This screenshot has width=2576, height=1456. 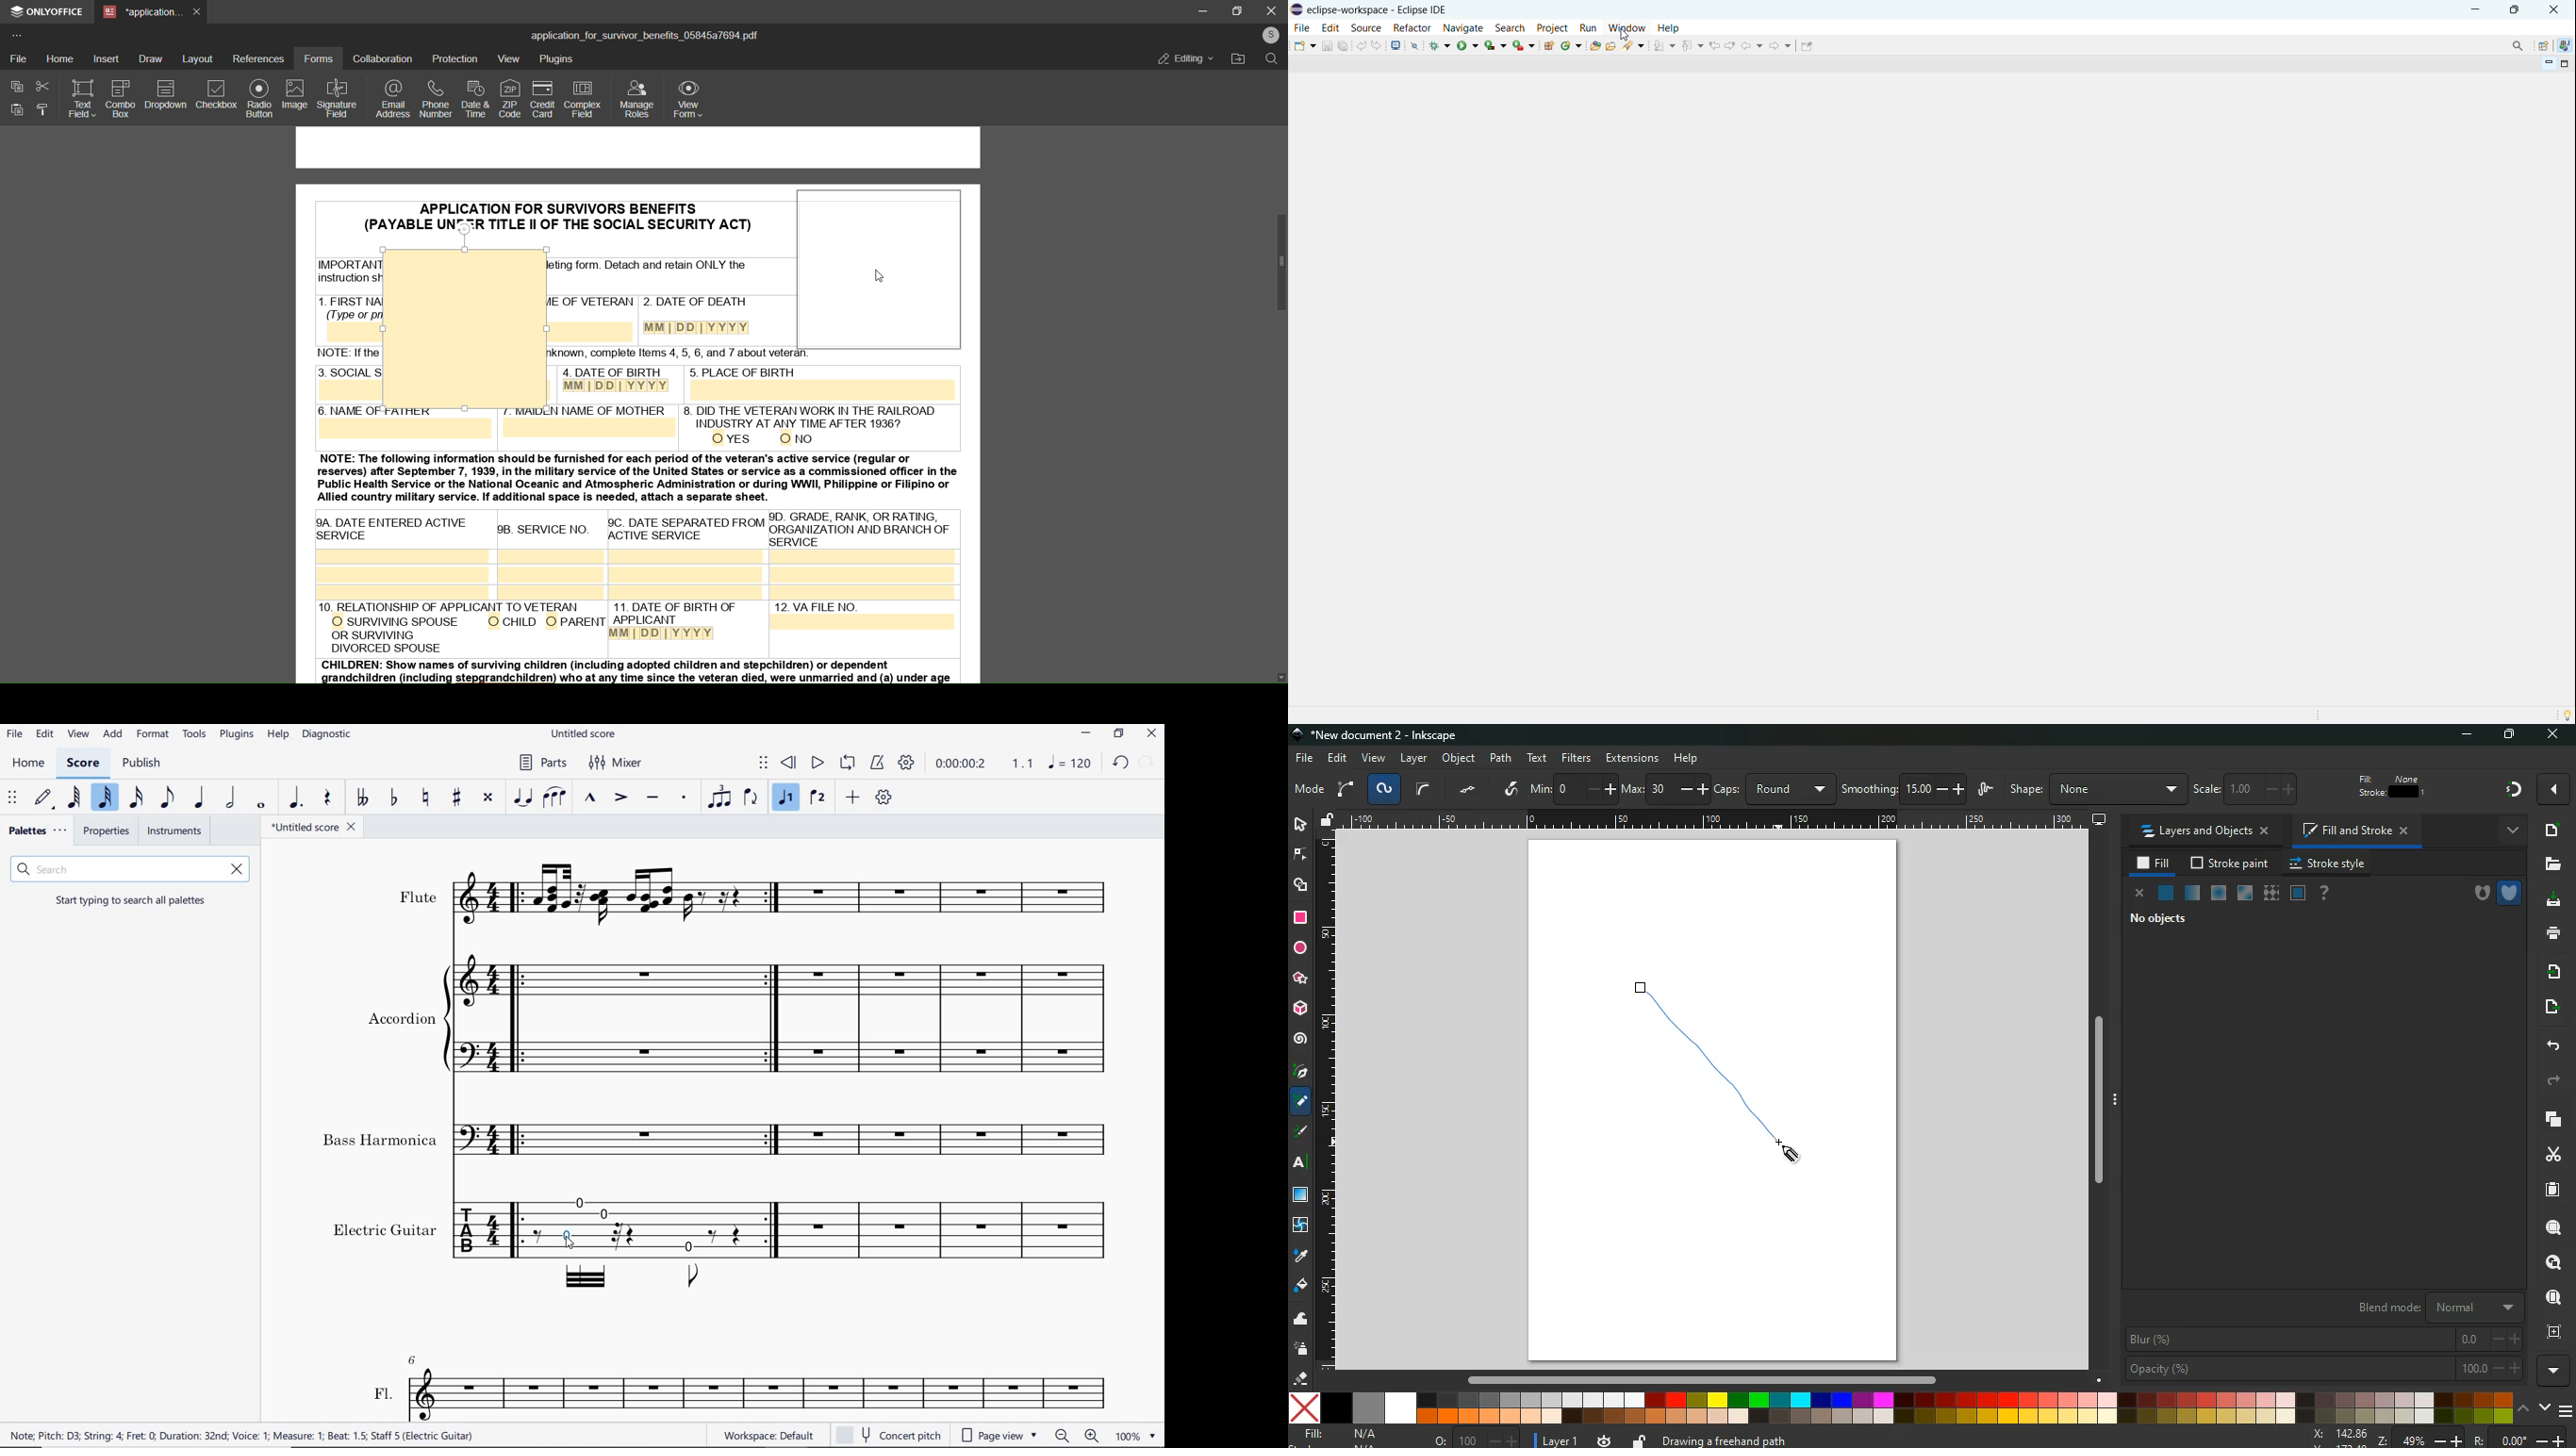 What do you see at coordinates (1343, 1435) in the screenshot?
I see `fill` at bounding box center [1343, 1435].